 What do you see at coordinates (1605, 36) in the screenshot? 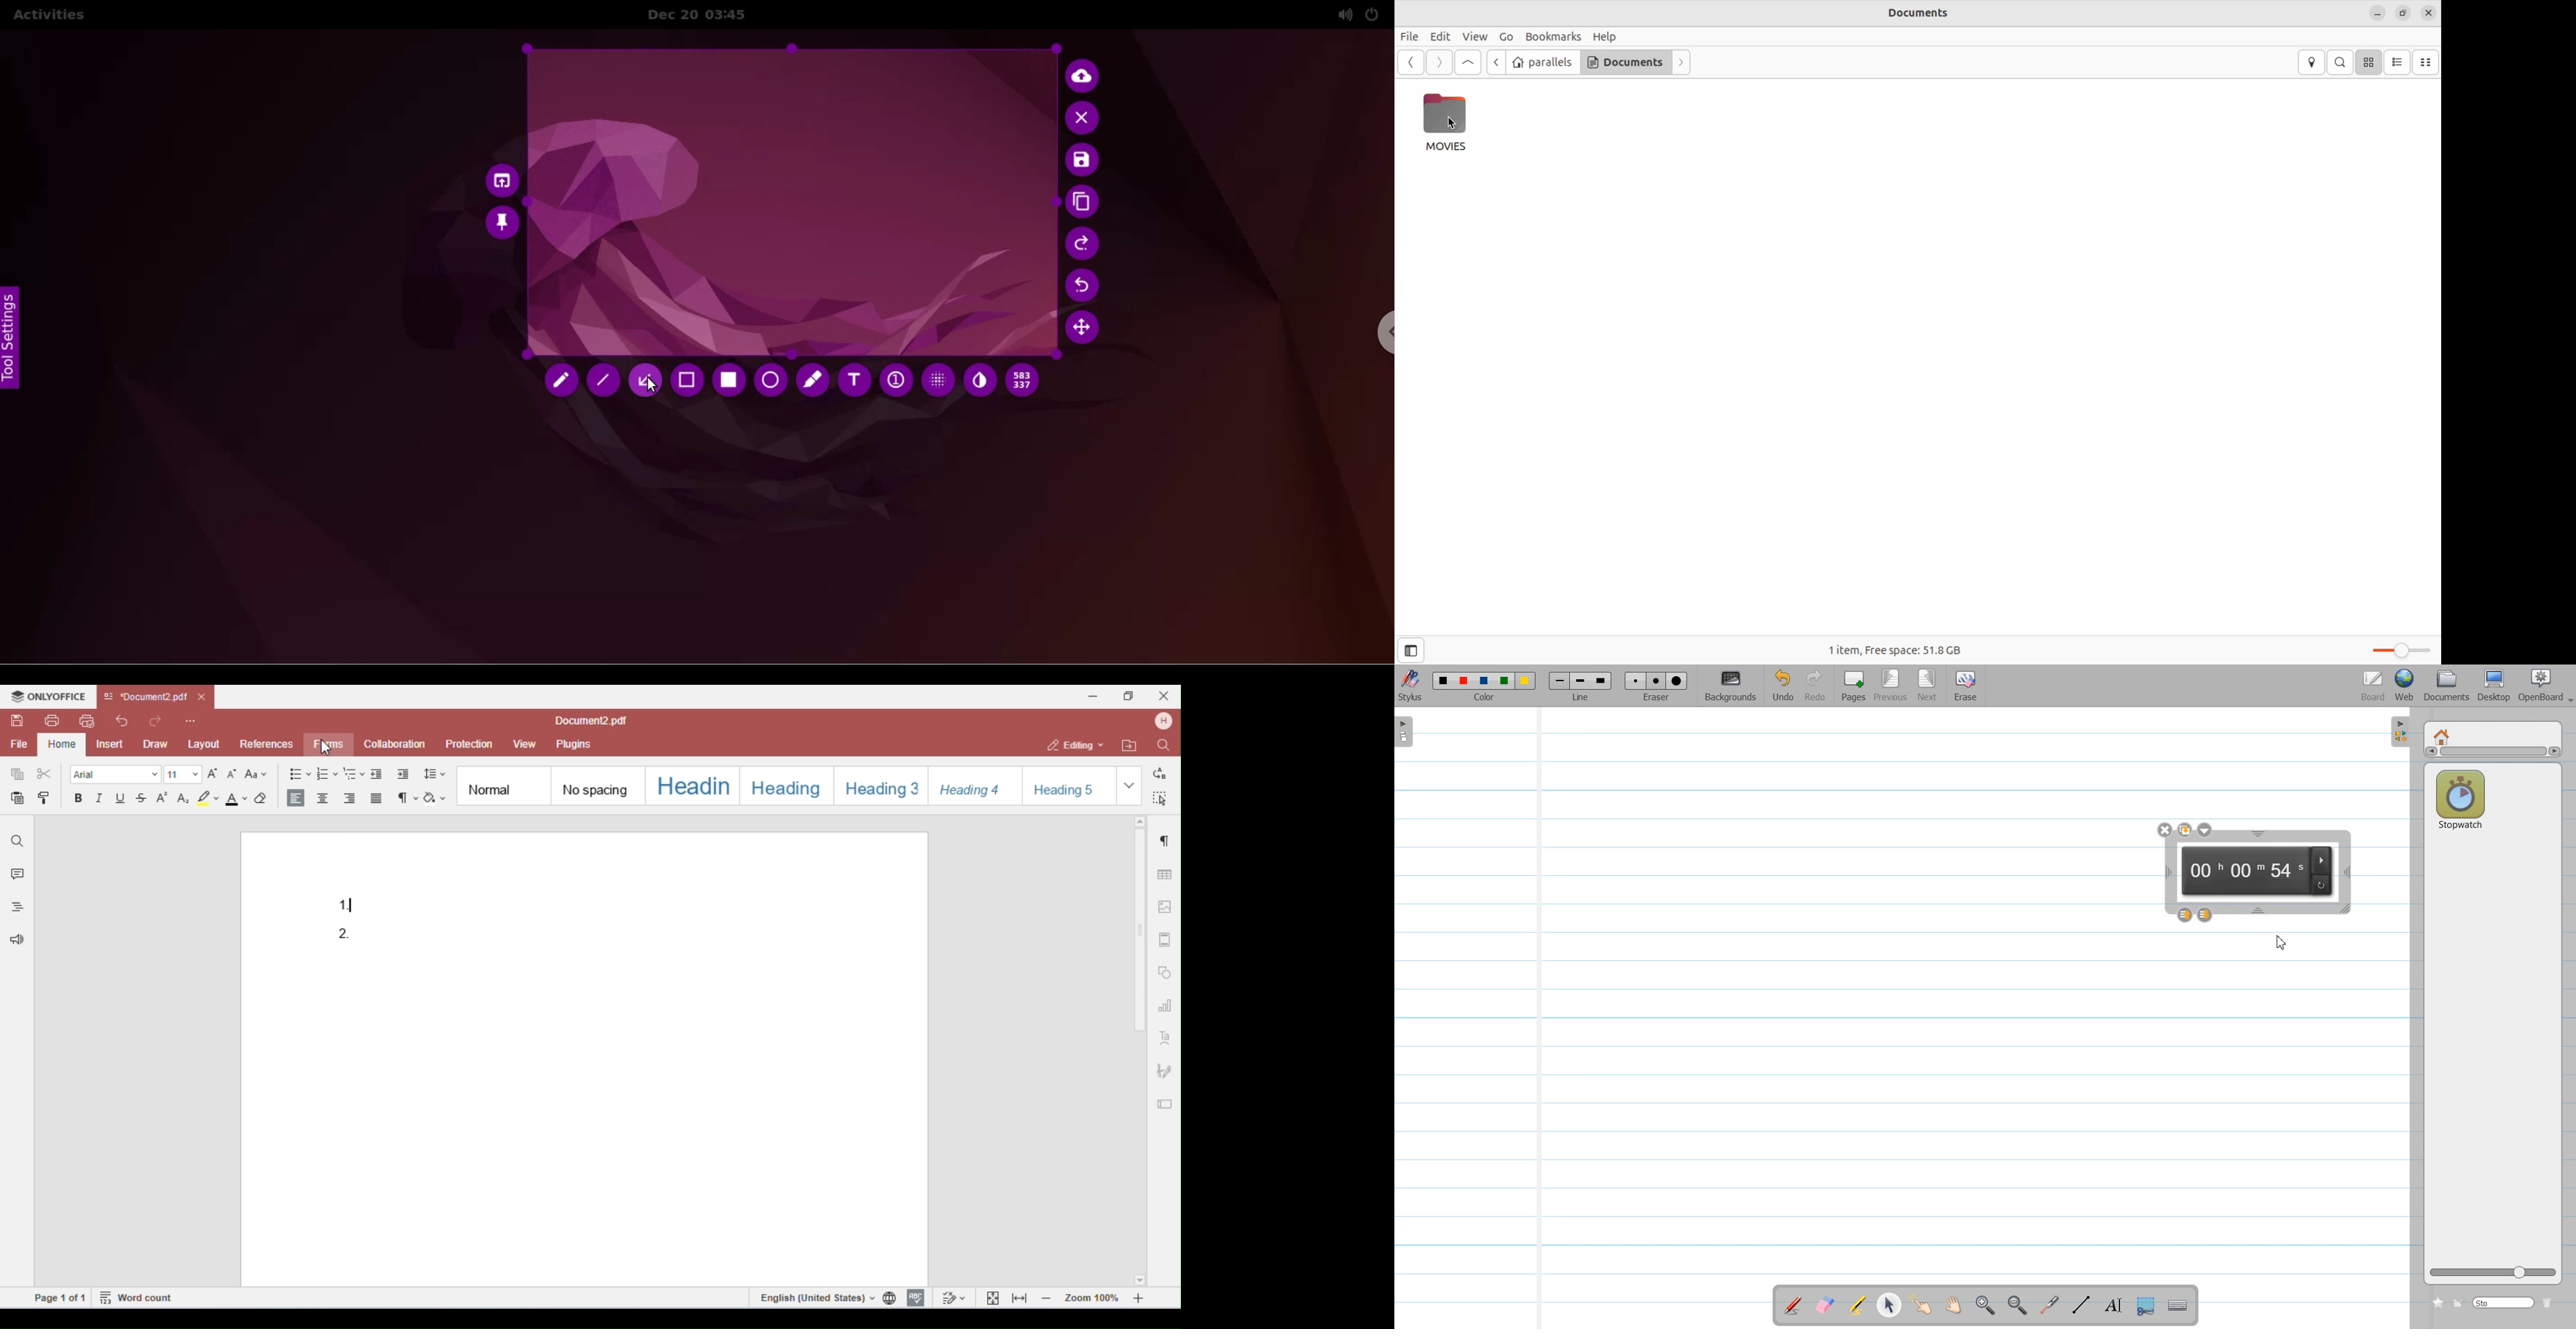
I see `help` at bounding box center [1605, 36].